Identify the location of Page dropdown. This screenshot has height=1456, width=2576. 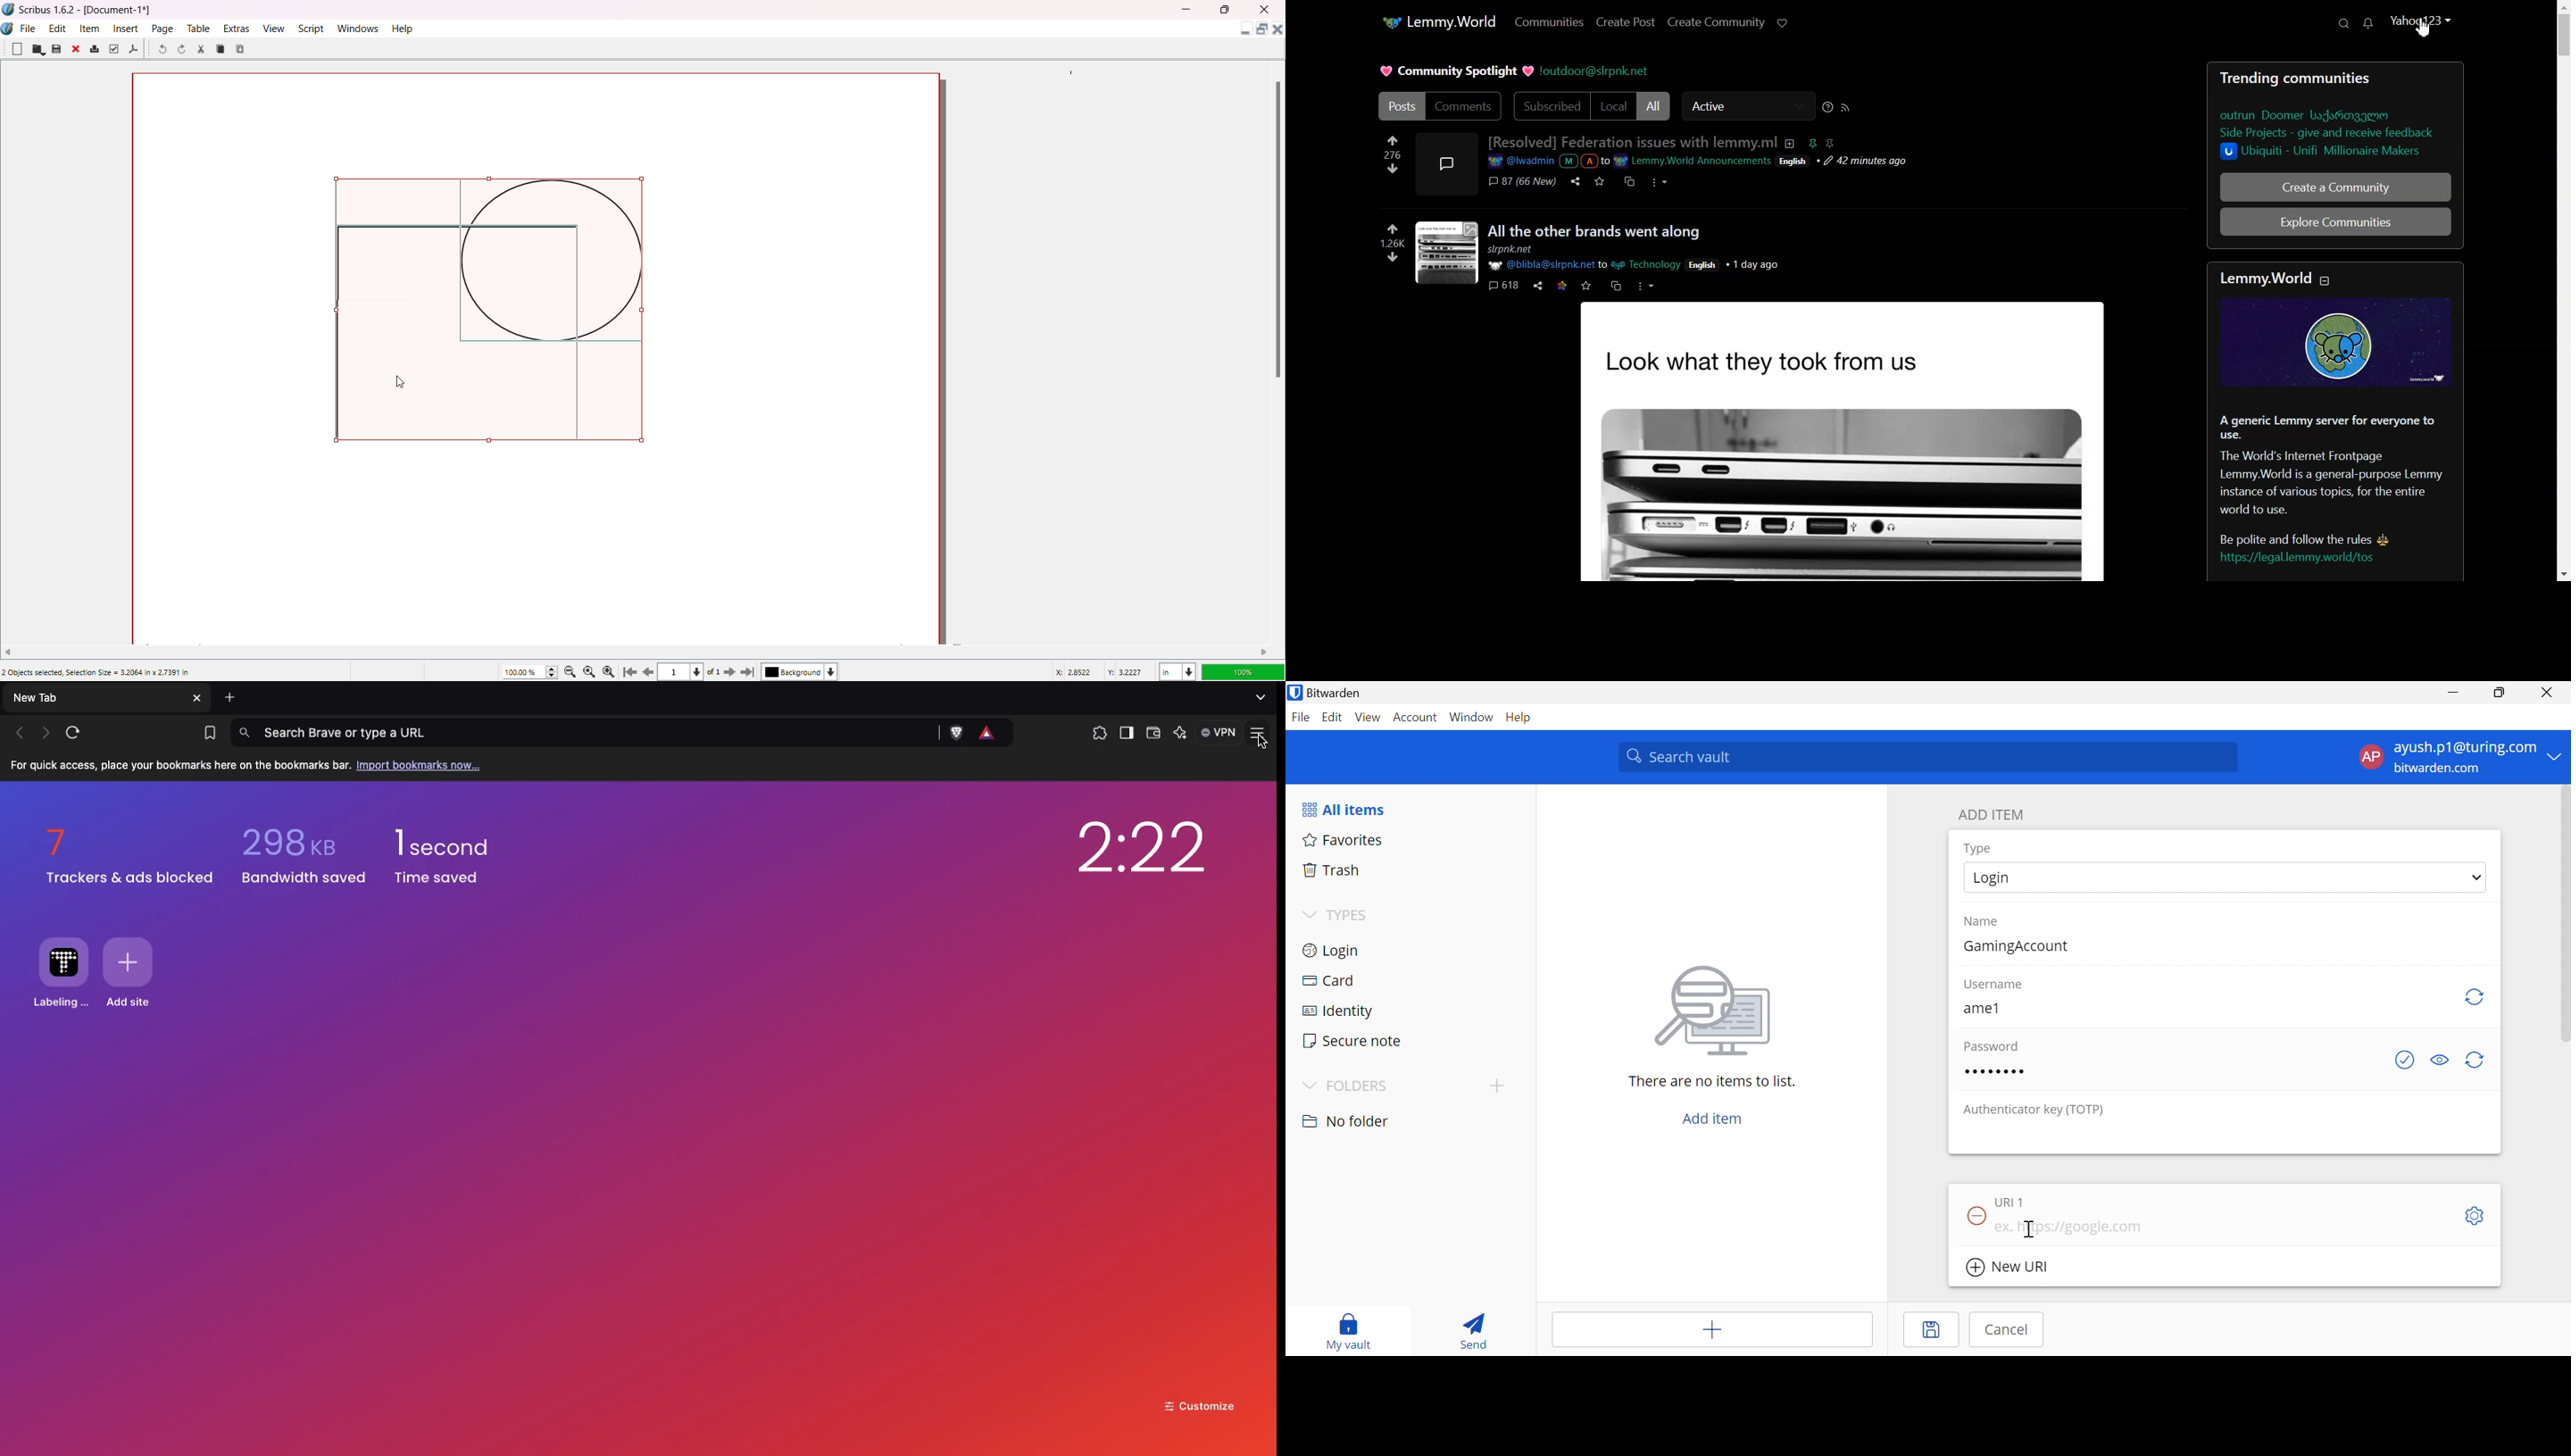
(702, 672).